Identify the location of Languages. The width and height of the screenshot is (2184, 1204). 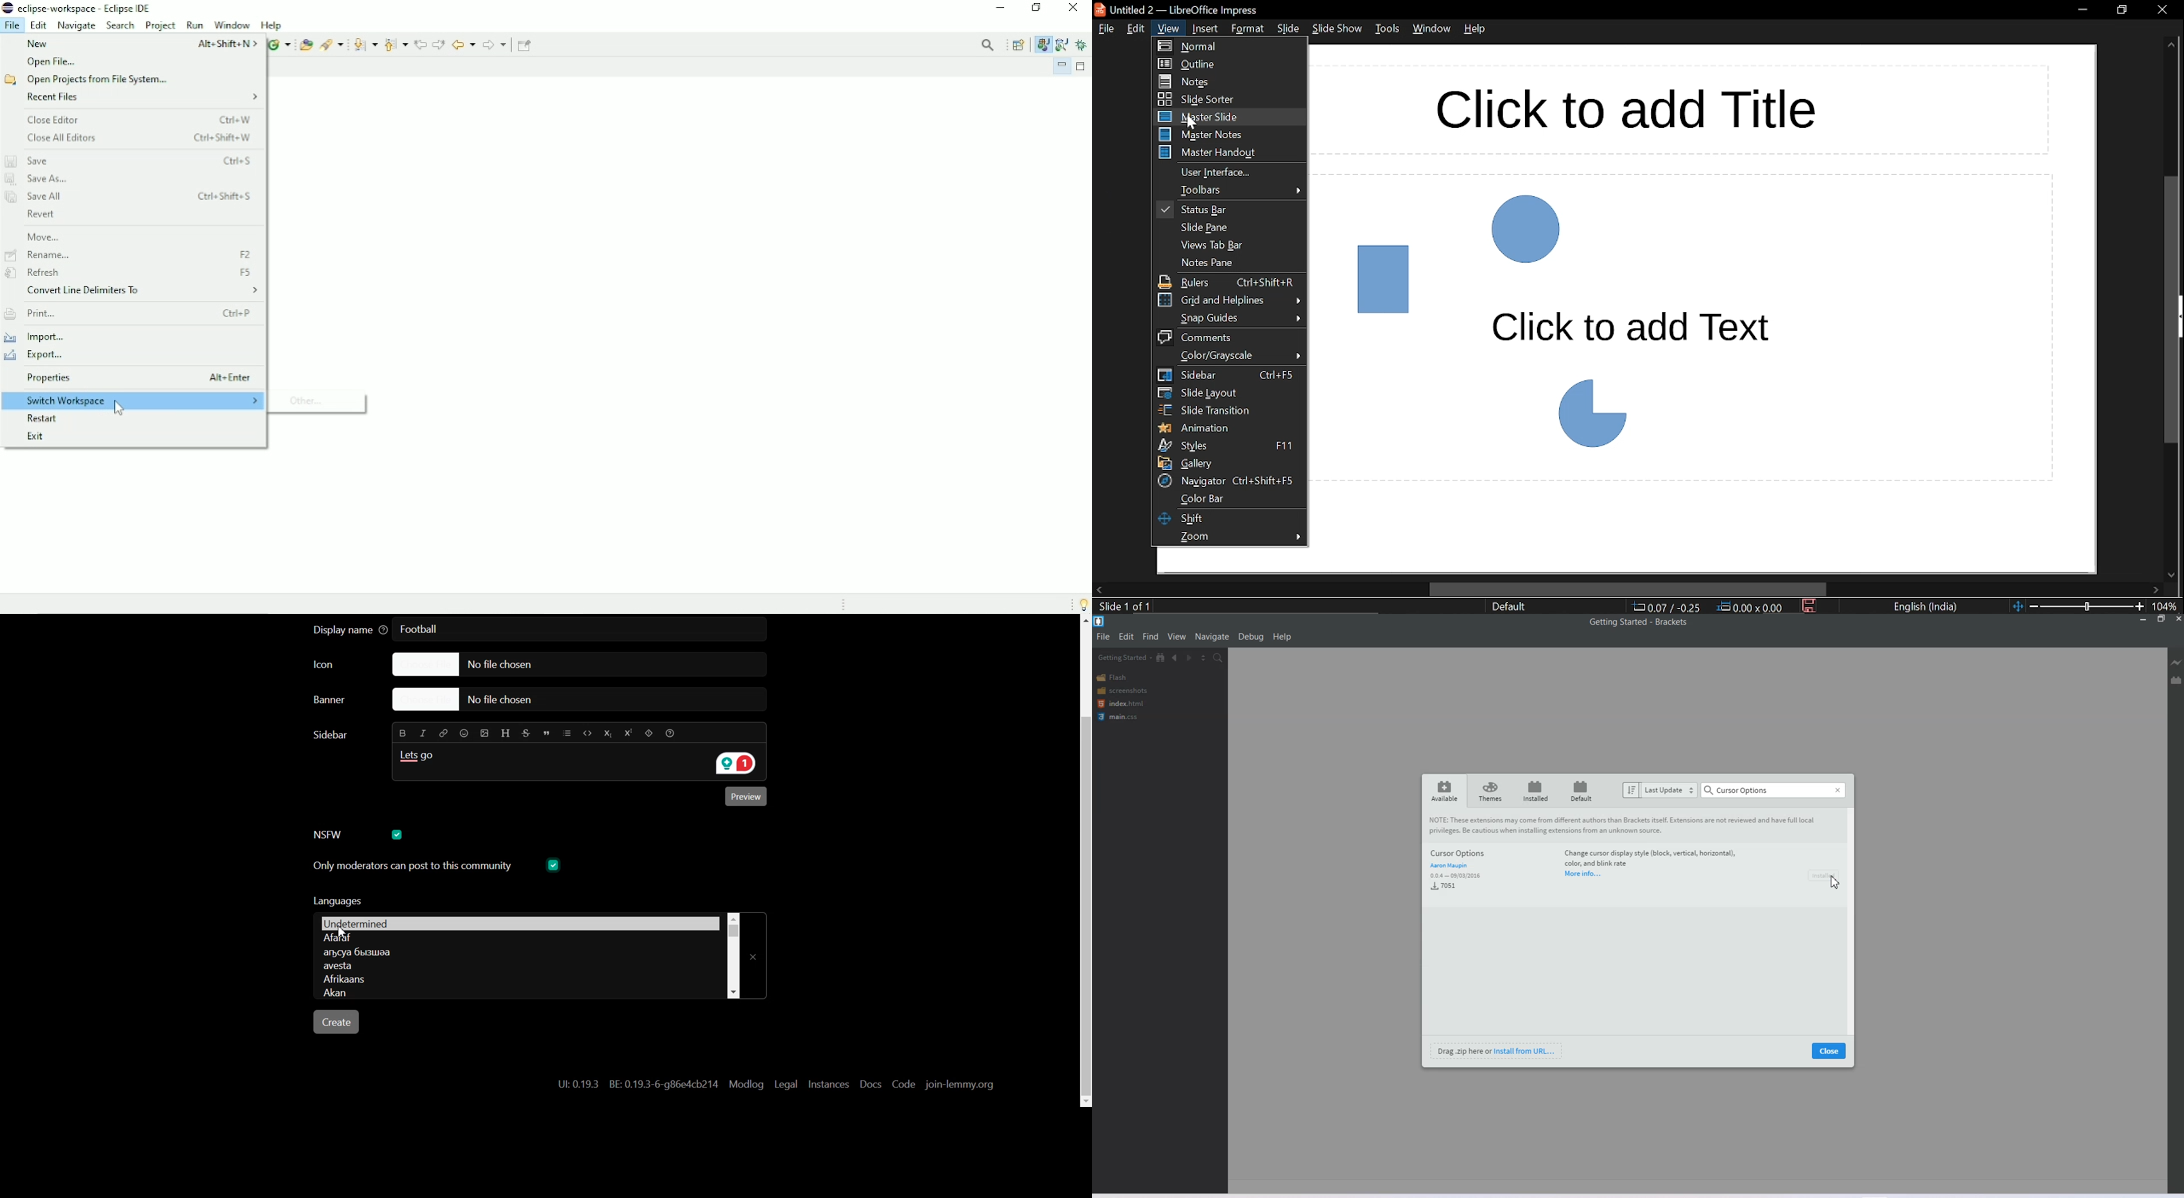
(518, 923).